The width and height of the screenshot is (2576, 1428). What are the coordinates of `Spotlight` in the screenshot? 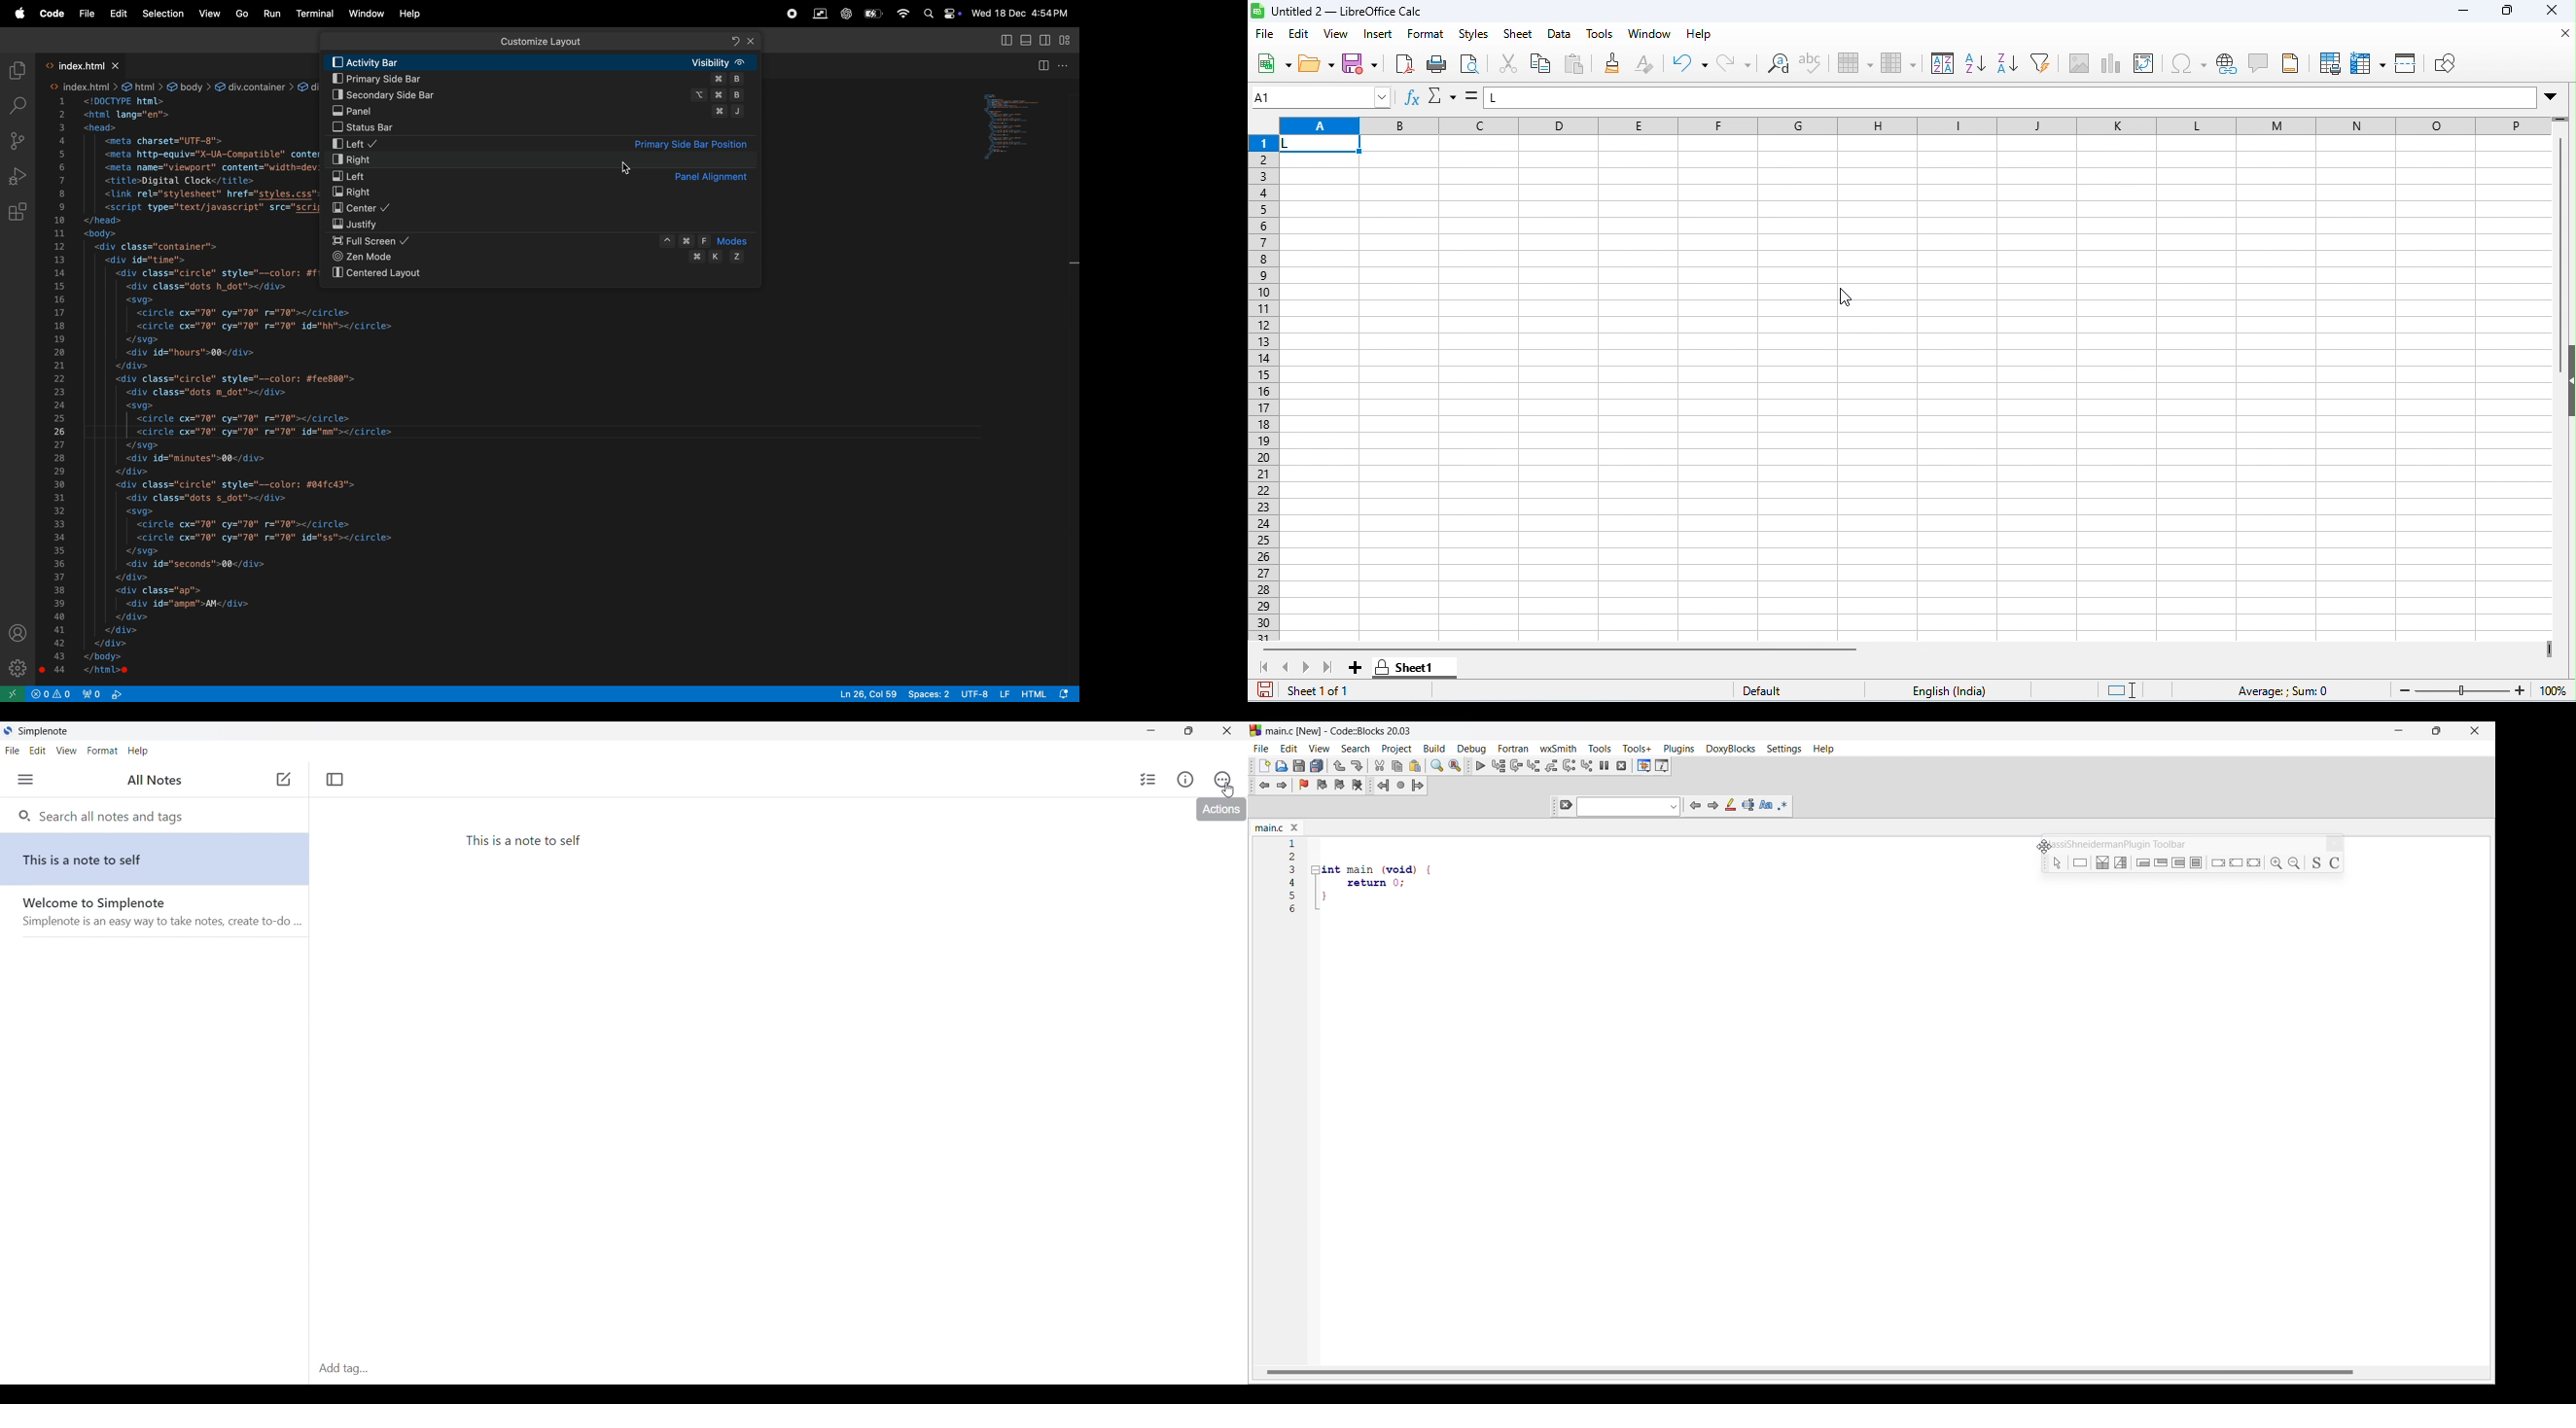 It's located at (924, 15).